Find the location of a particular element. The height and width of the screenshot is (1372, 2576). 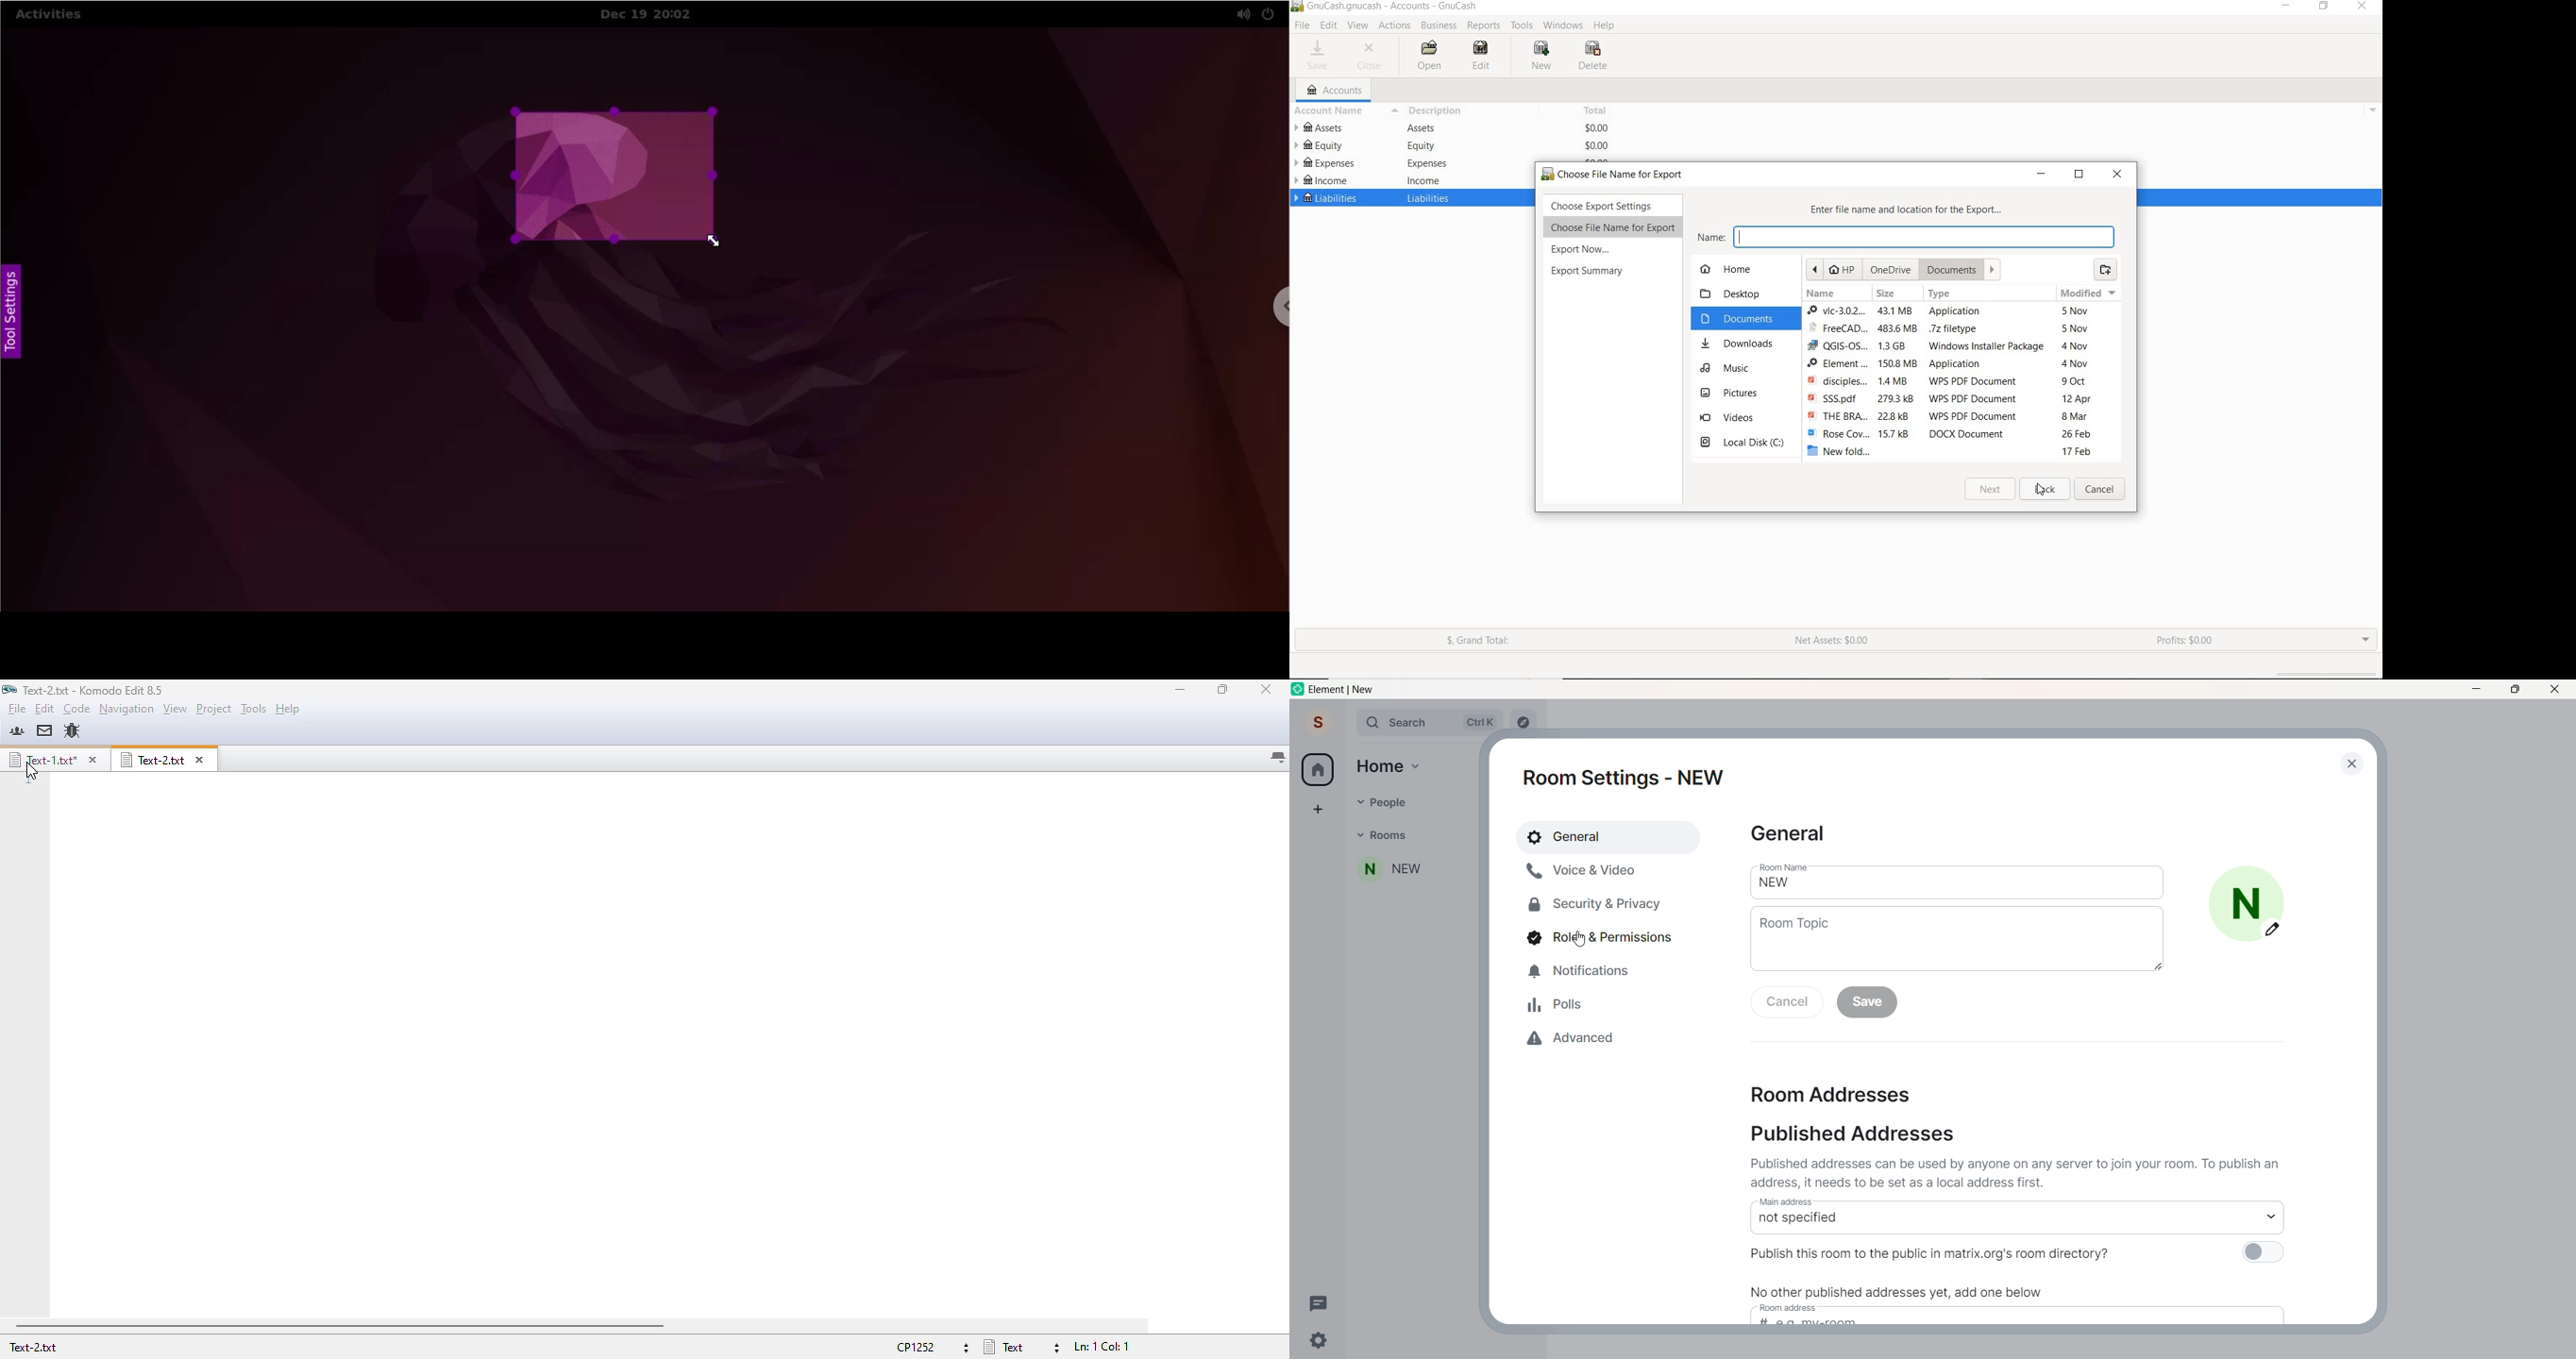

EDIT is located at coordinates (1329, 26).